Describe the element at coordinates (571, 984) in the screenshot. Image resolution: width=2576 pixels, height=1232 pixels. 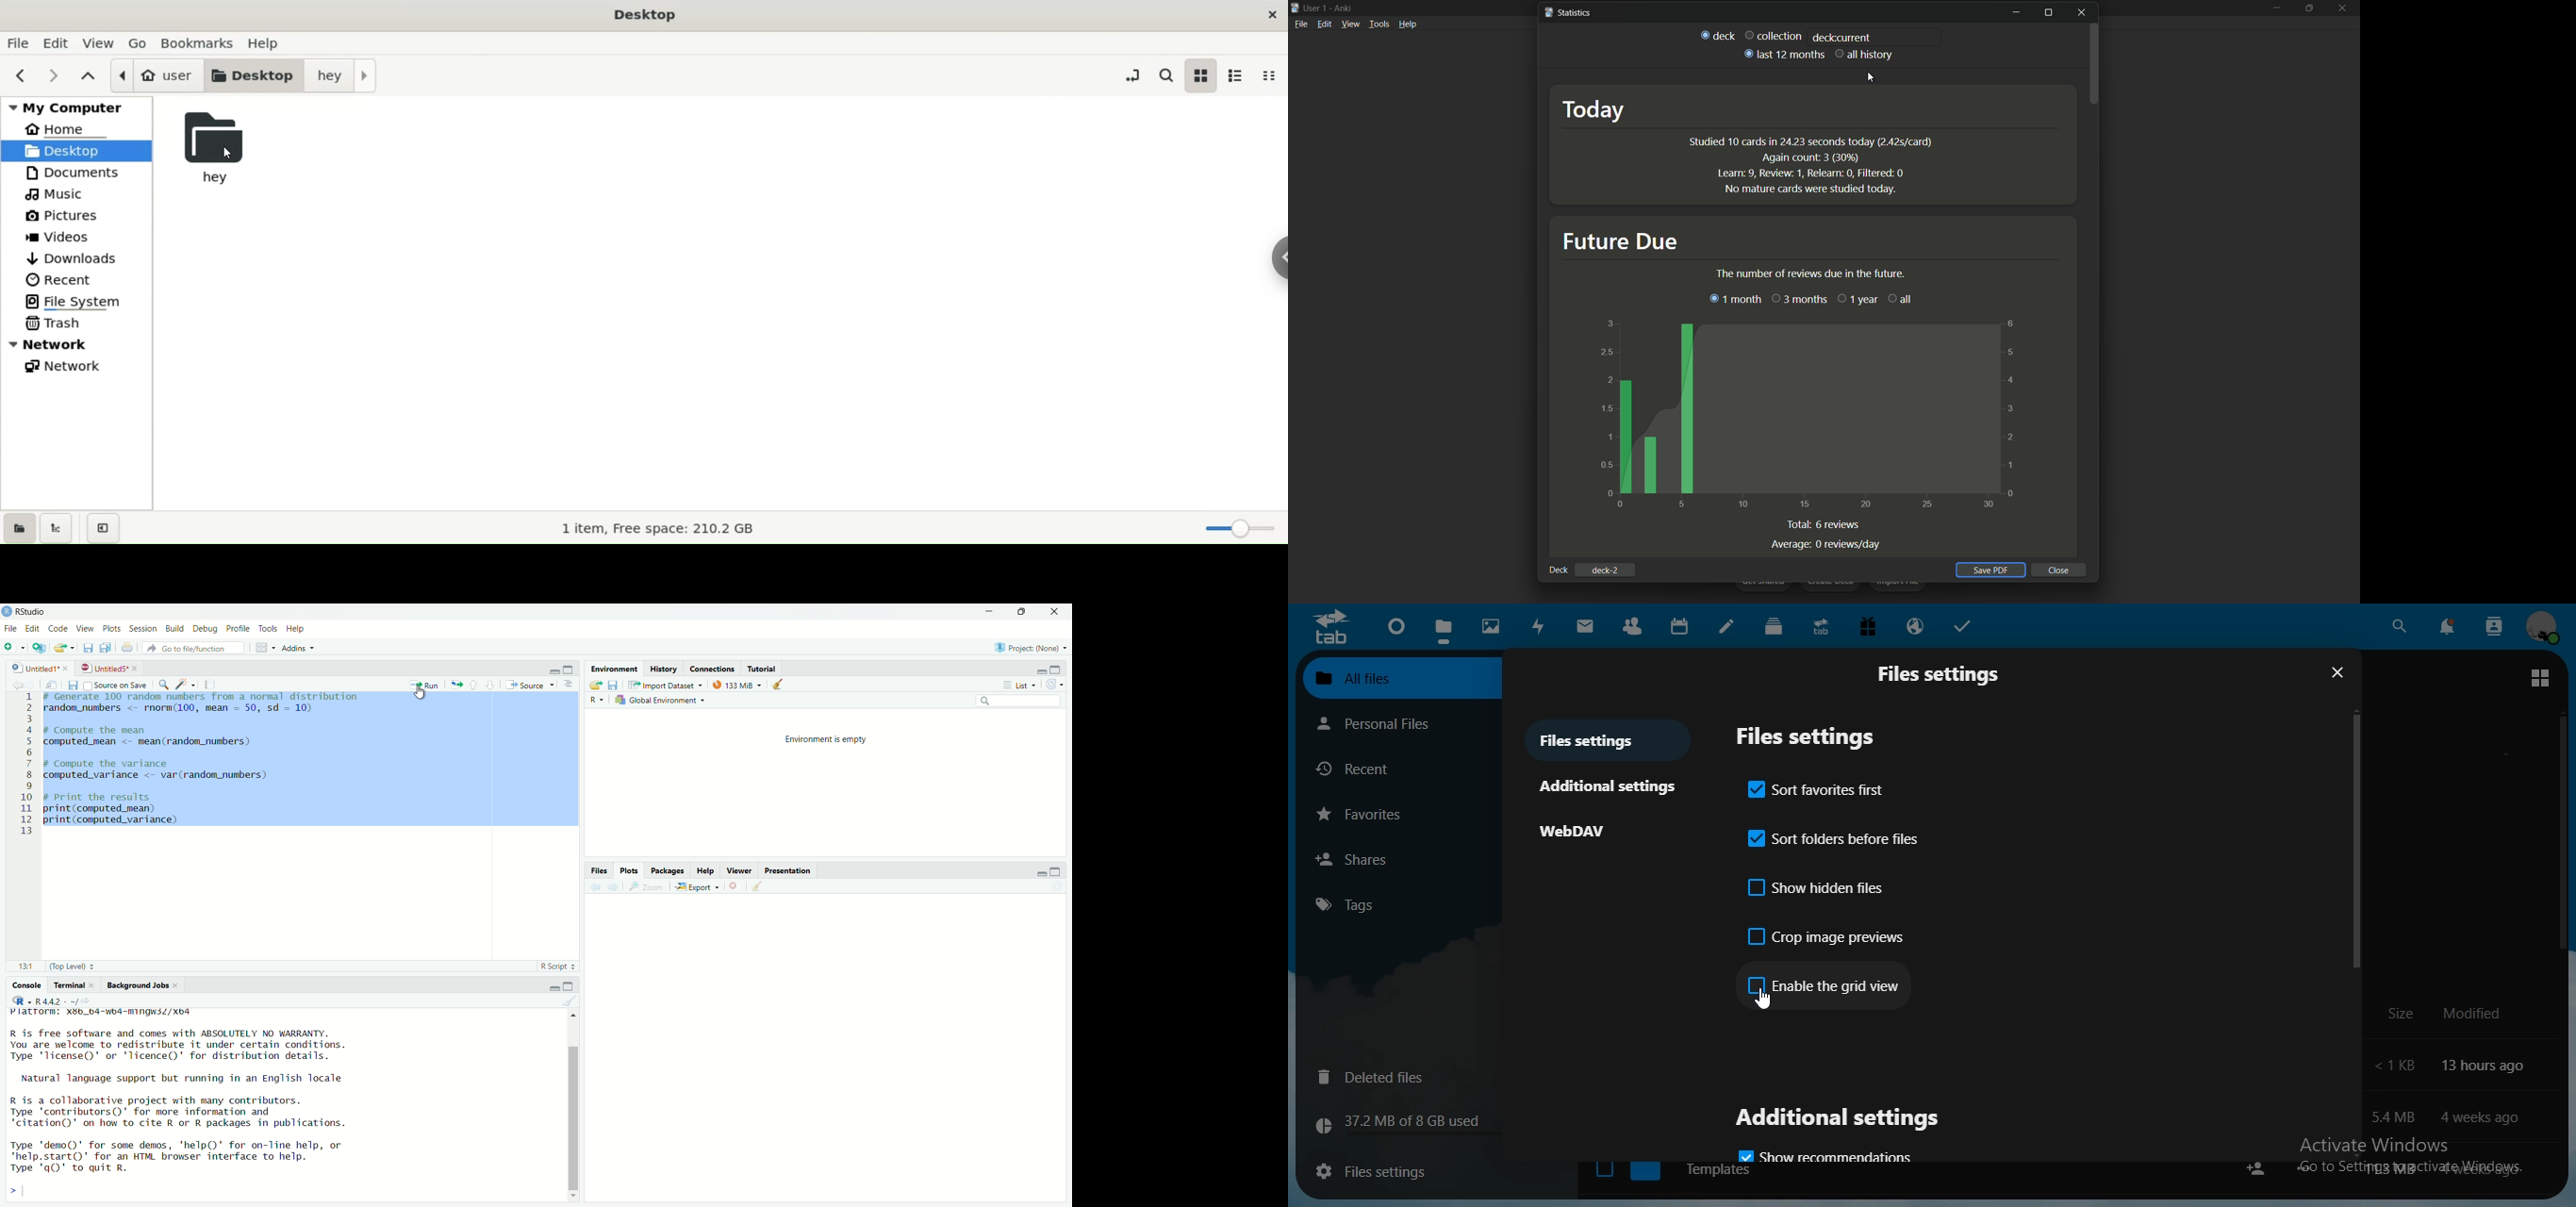
I see `maximize` at that location.